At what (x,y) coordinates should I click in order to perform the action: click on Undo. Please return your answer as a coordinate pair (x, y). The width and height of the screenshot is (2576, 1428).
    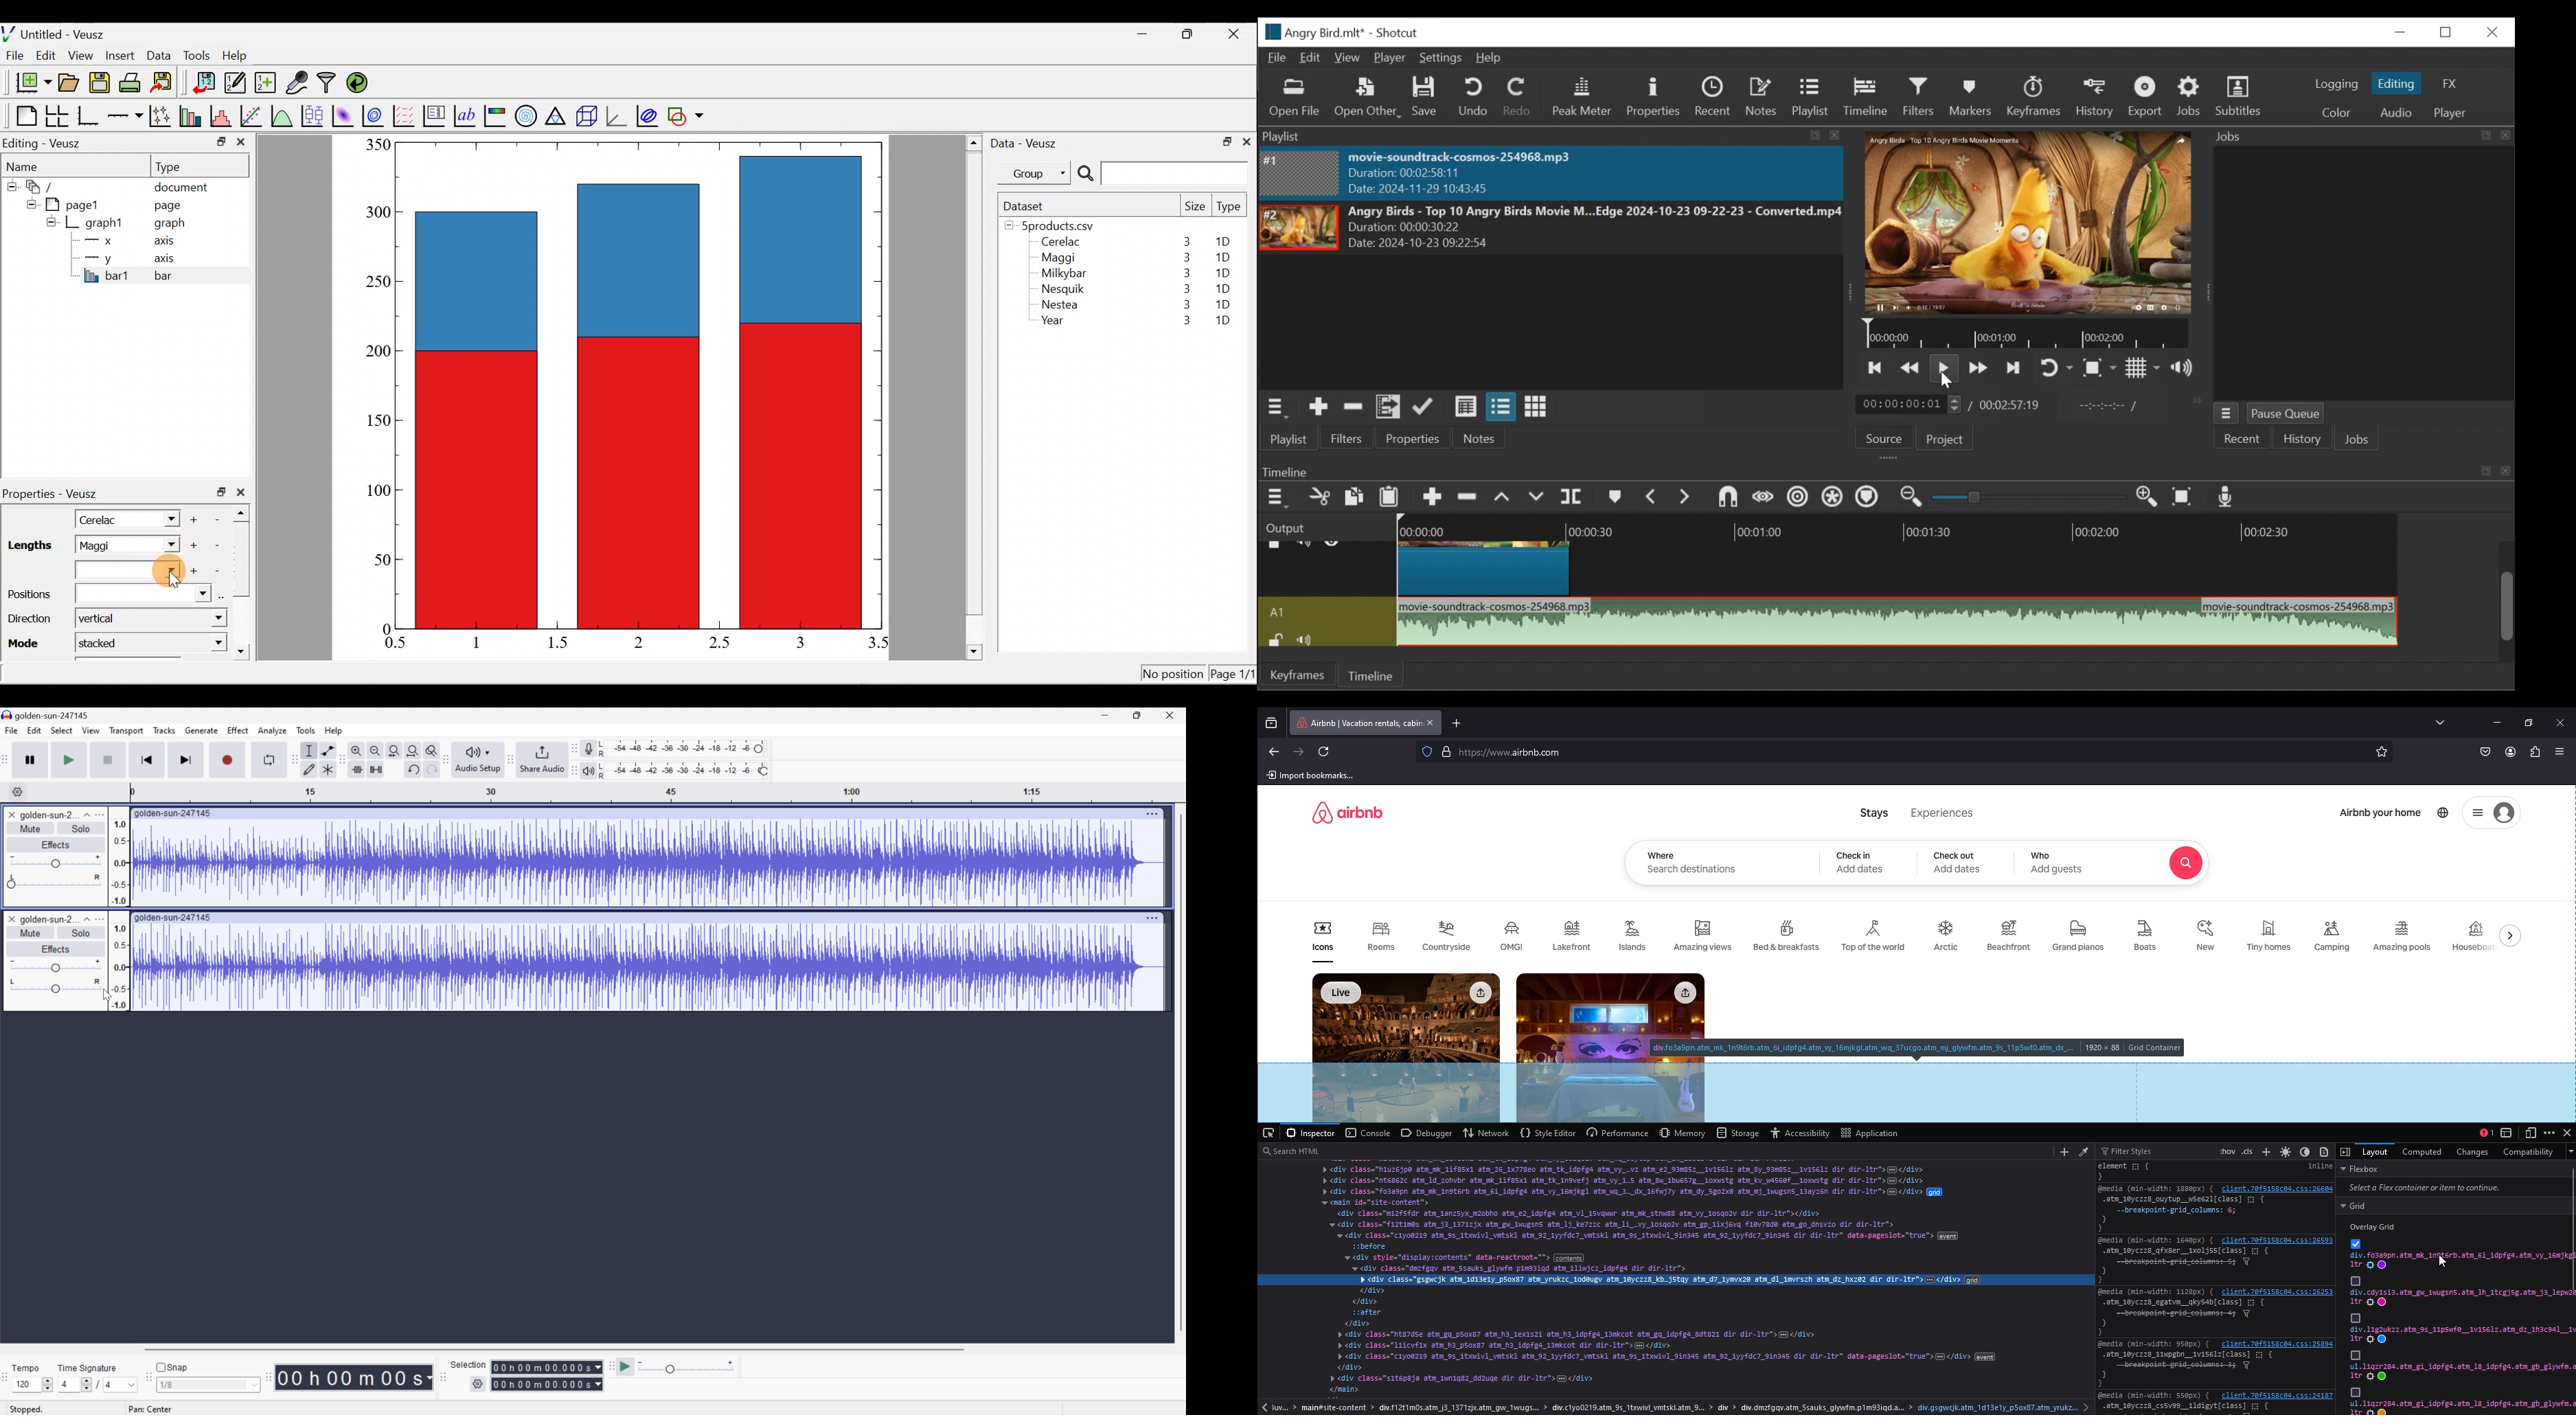
    Looking at the image, I should click on (1474, 97).